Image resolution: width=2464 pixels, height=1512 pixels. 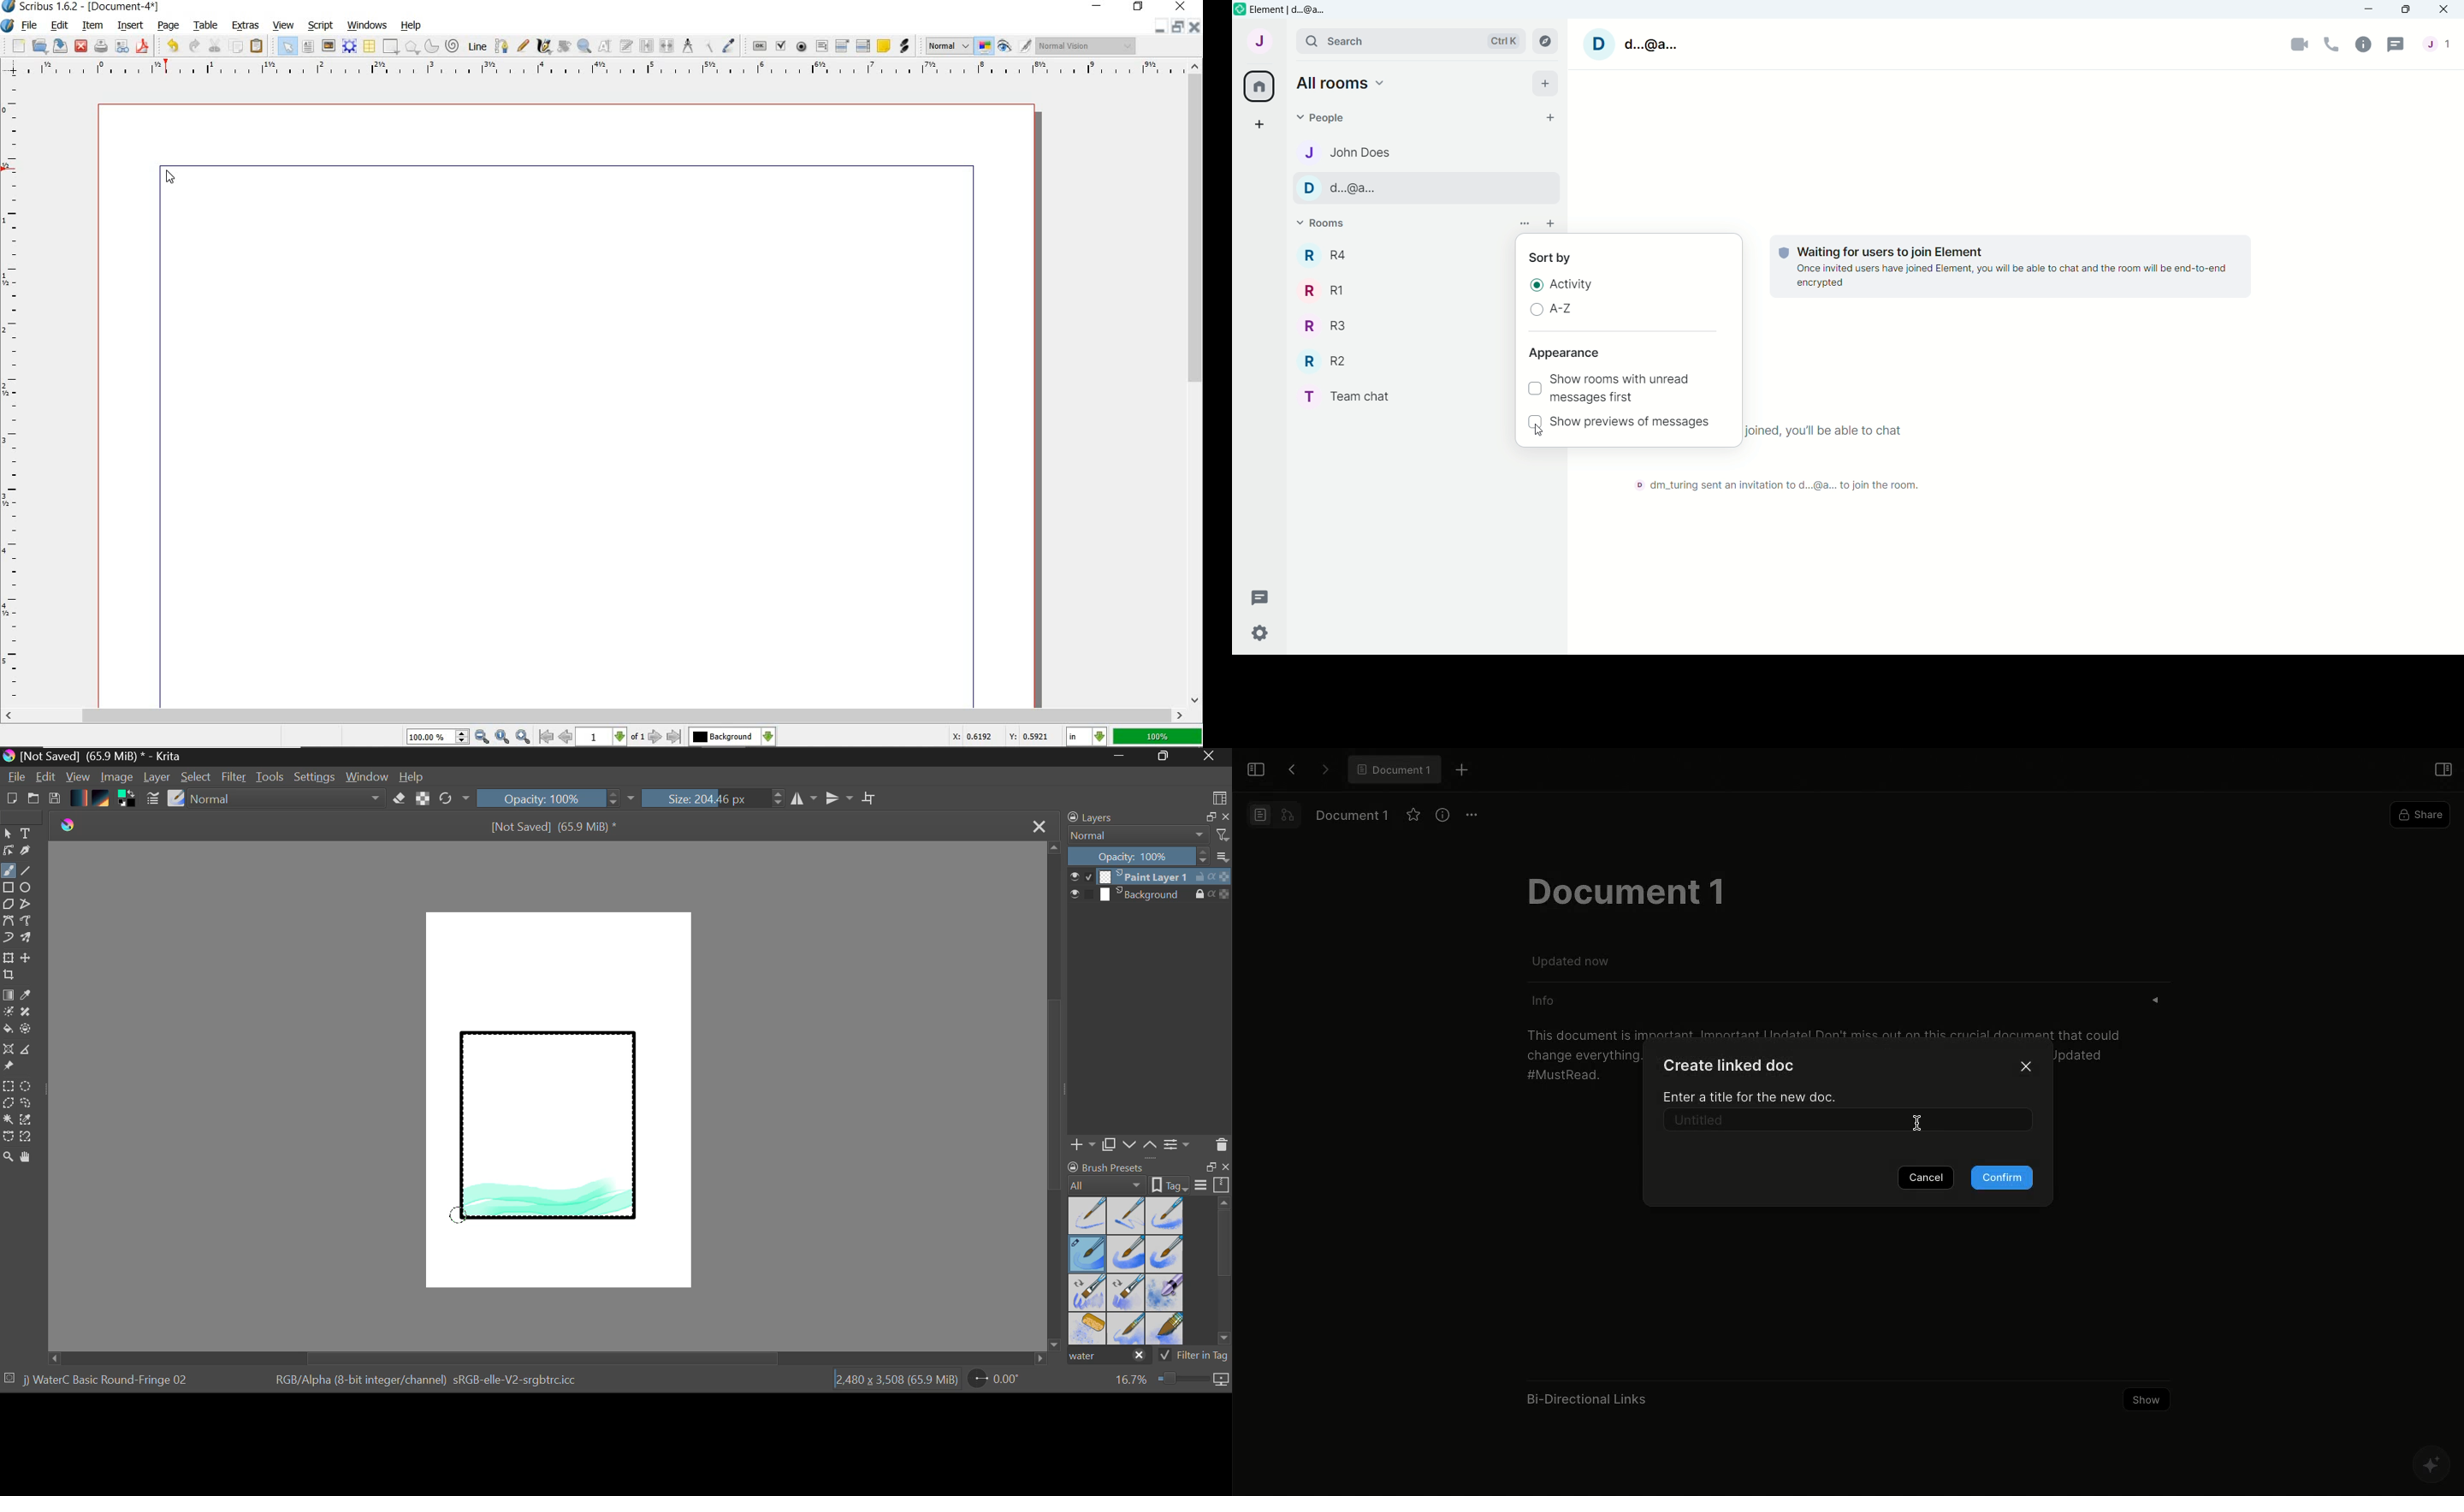 What do you see at coordinates (604, 46) in the screenshot?
I see `edit contents of frame` at bounding box center [604, 46].